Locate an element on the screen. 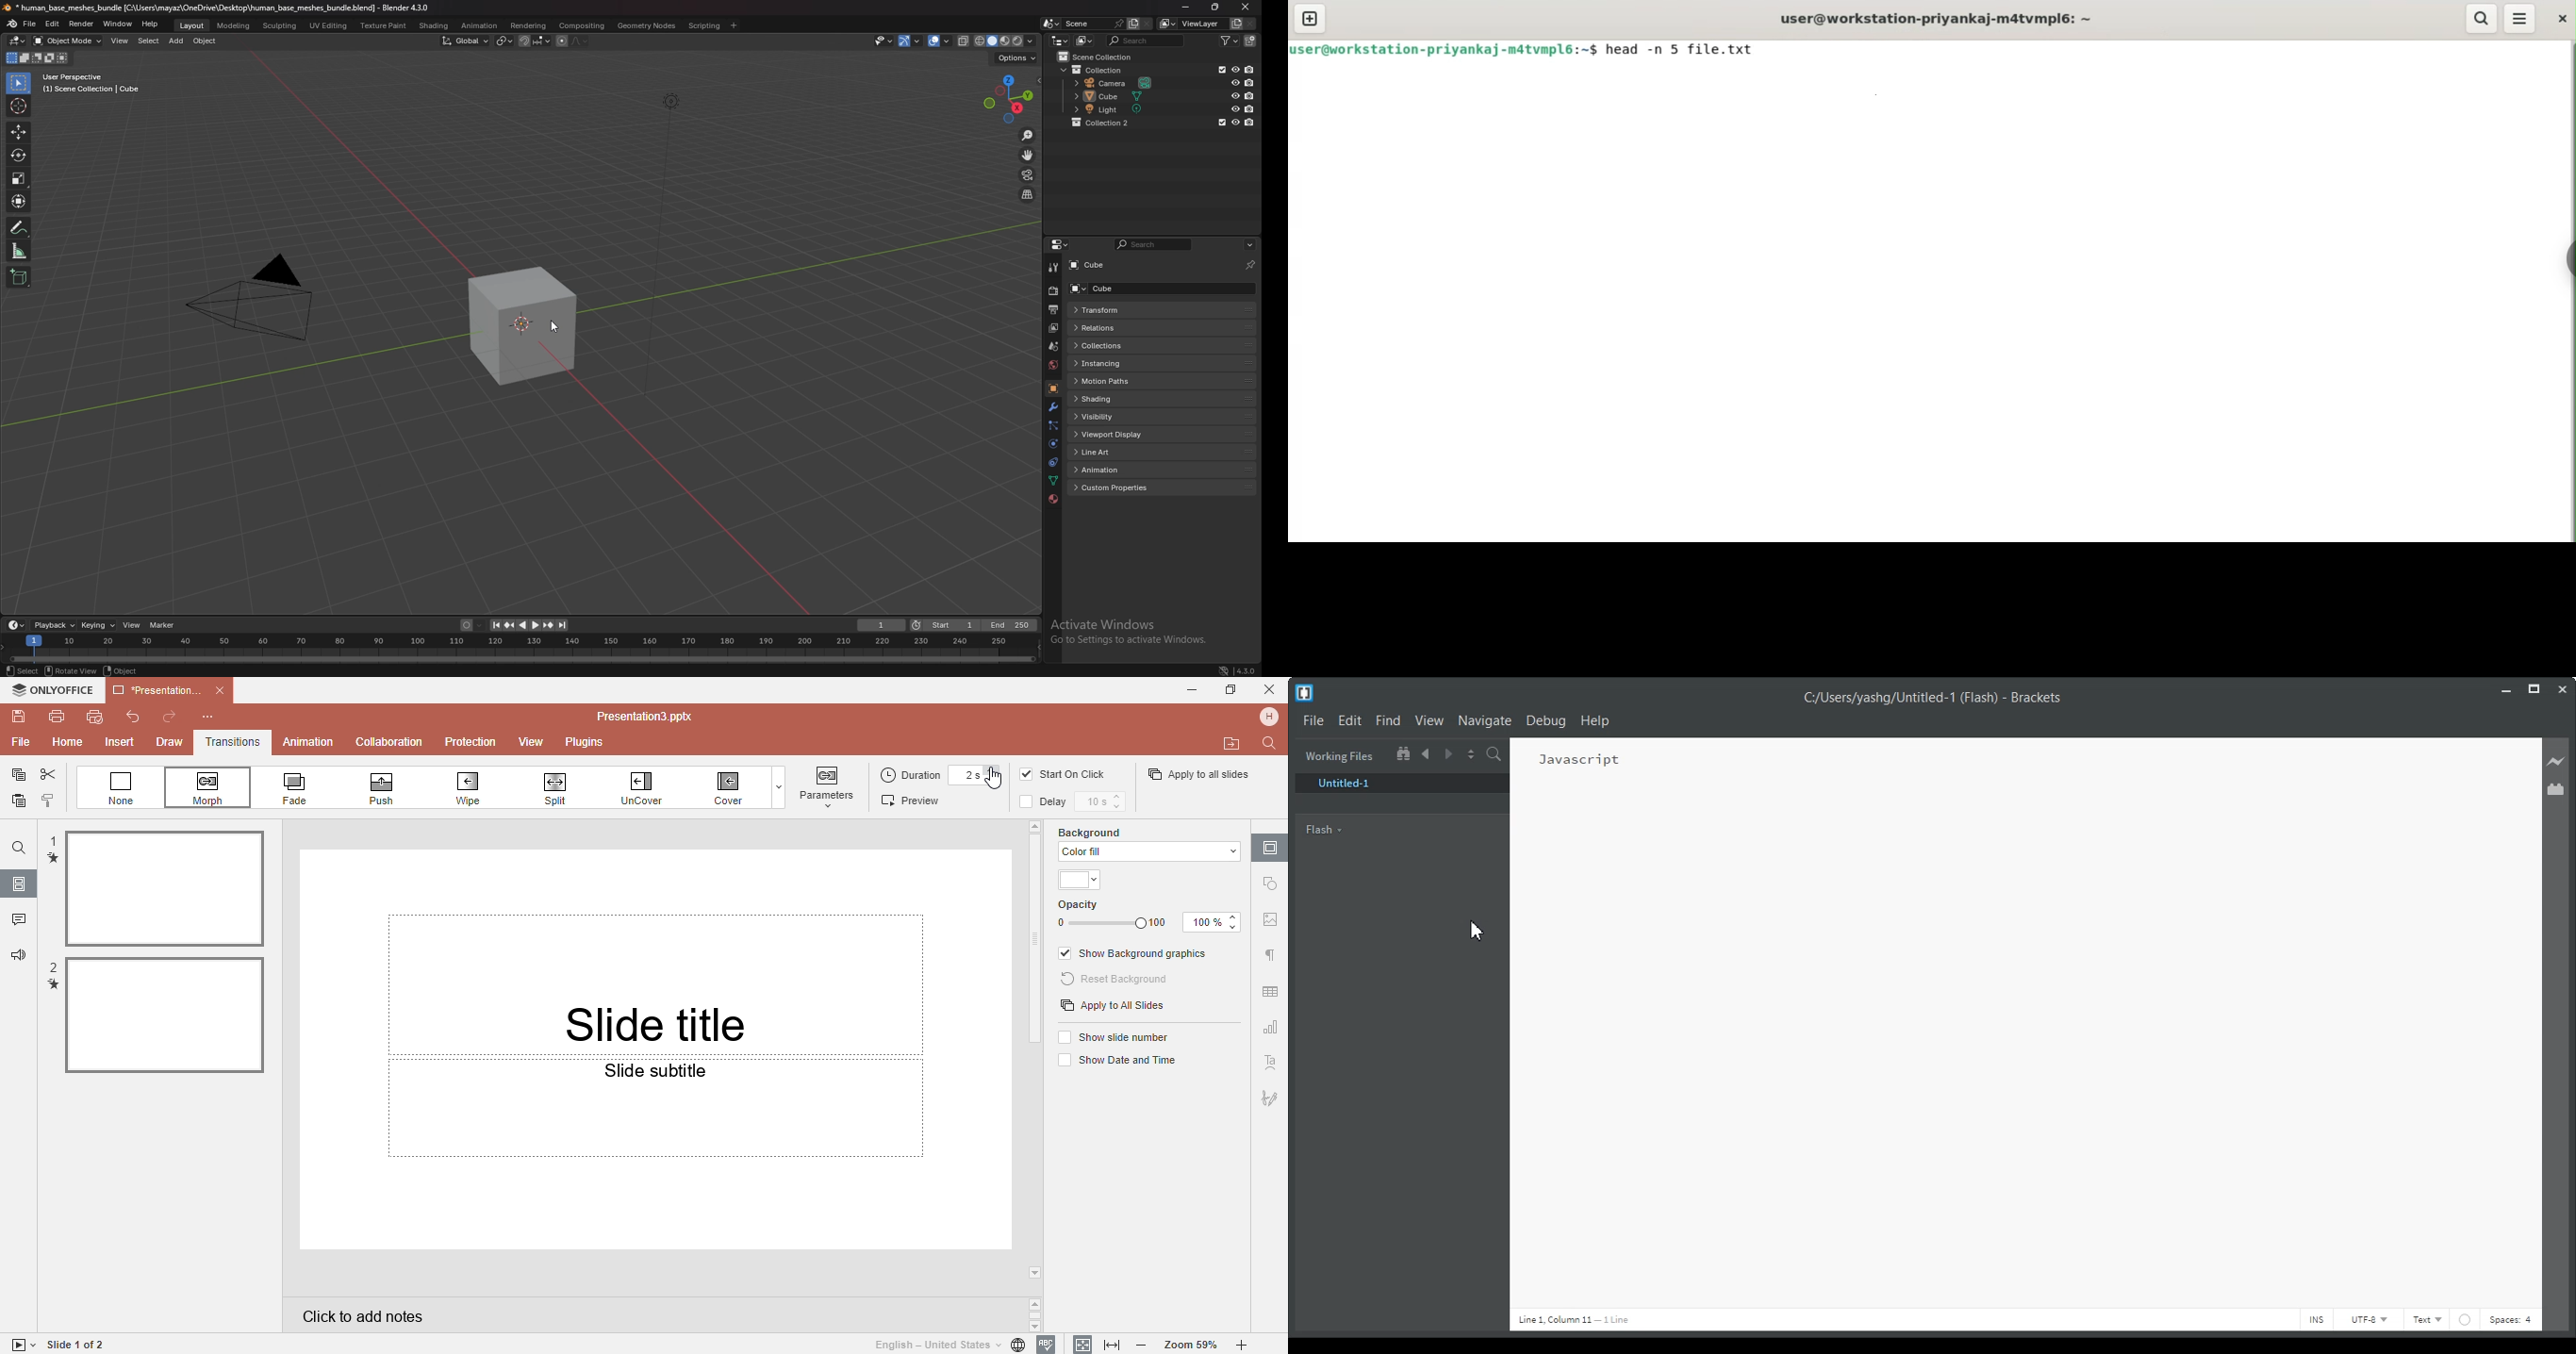 Image resolution: width=2576 pixels, height=1372 pixels. Start slide show is located at coordinates (20, 1345).